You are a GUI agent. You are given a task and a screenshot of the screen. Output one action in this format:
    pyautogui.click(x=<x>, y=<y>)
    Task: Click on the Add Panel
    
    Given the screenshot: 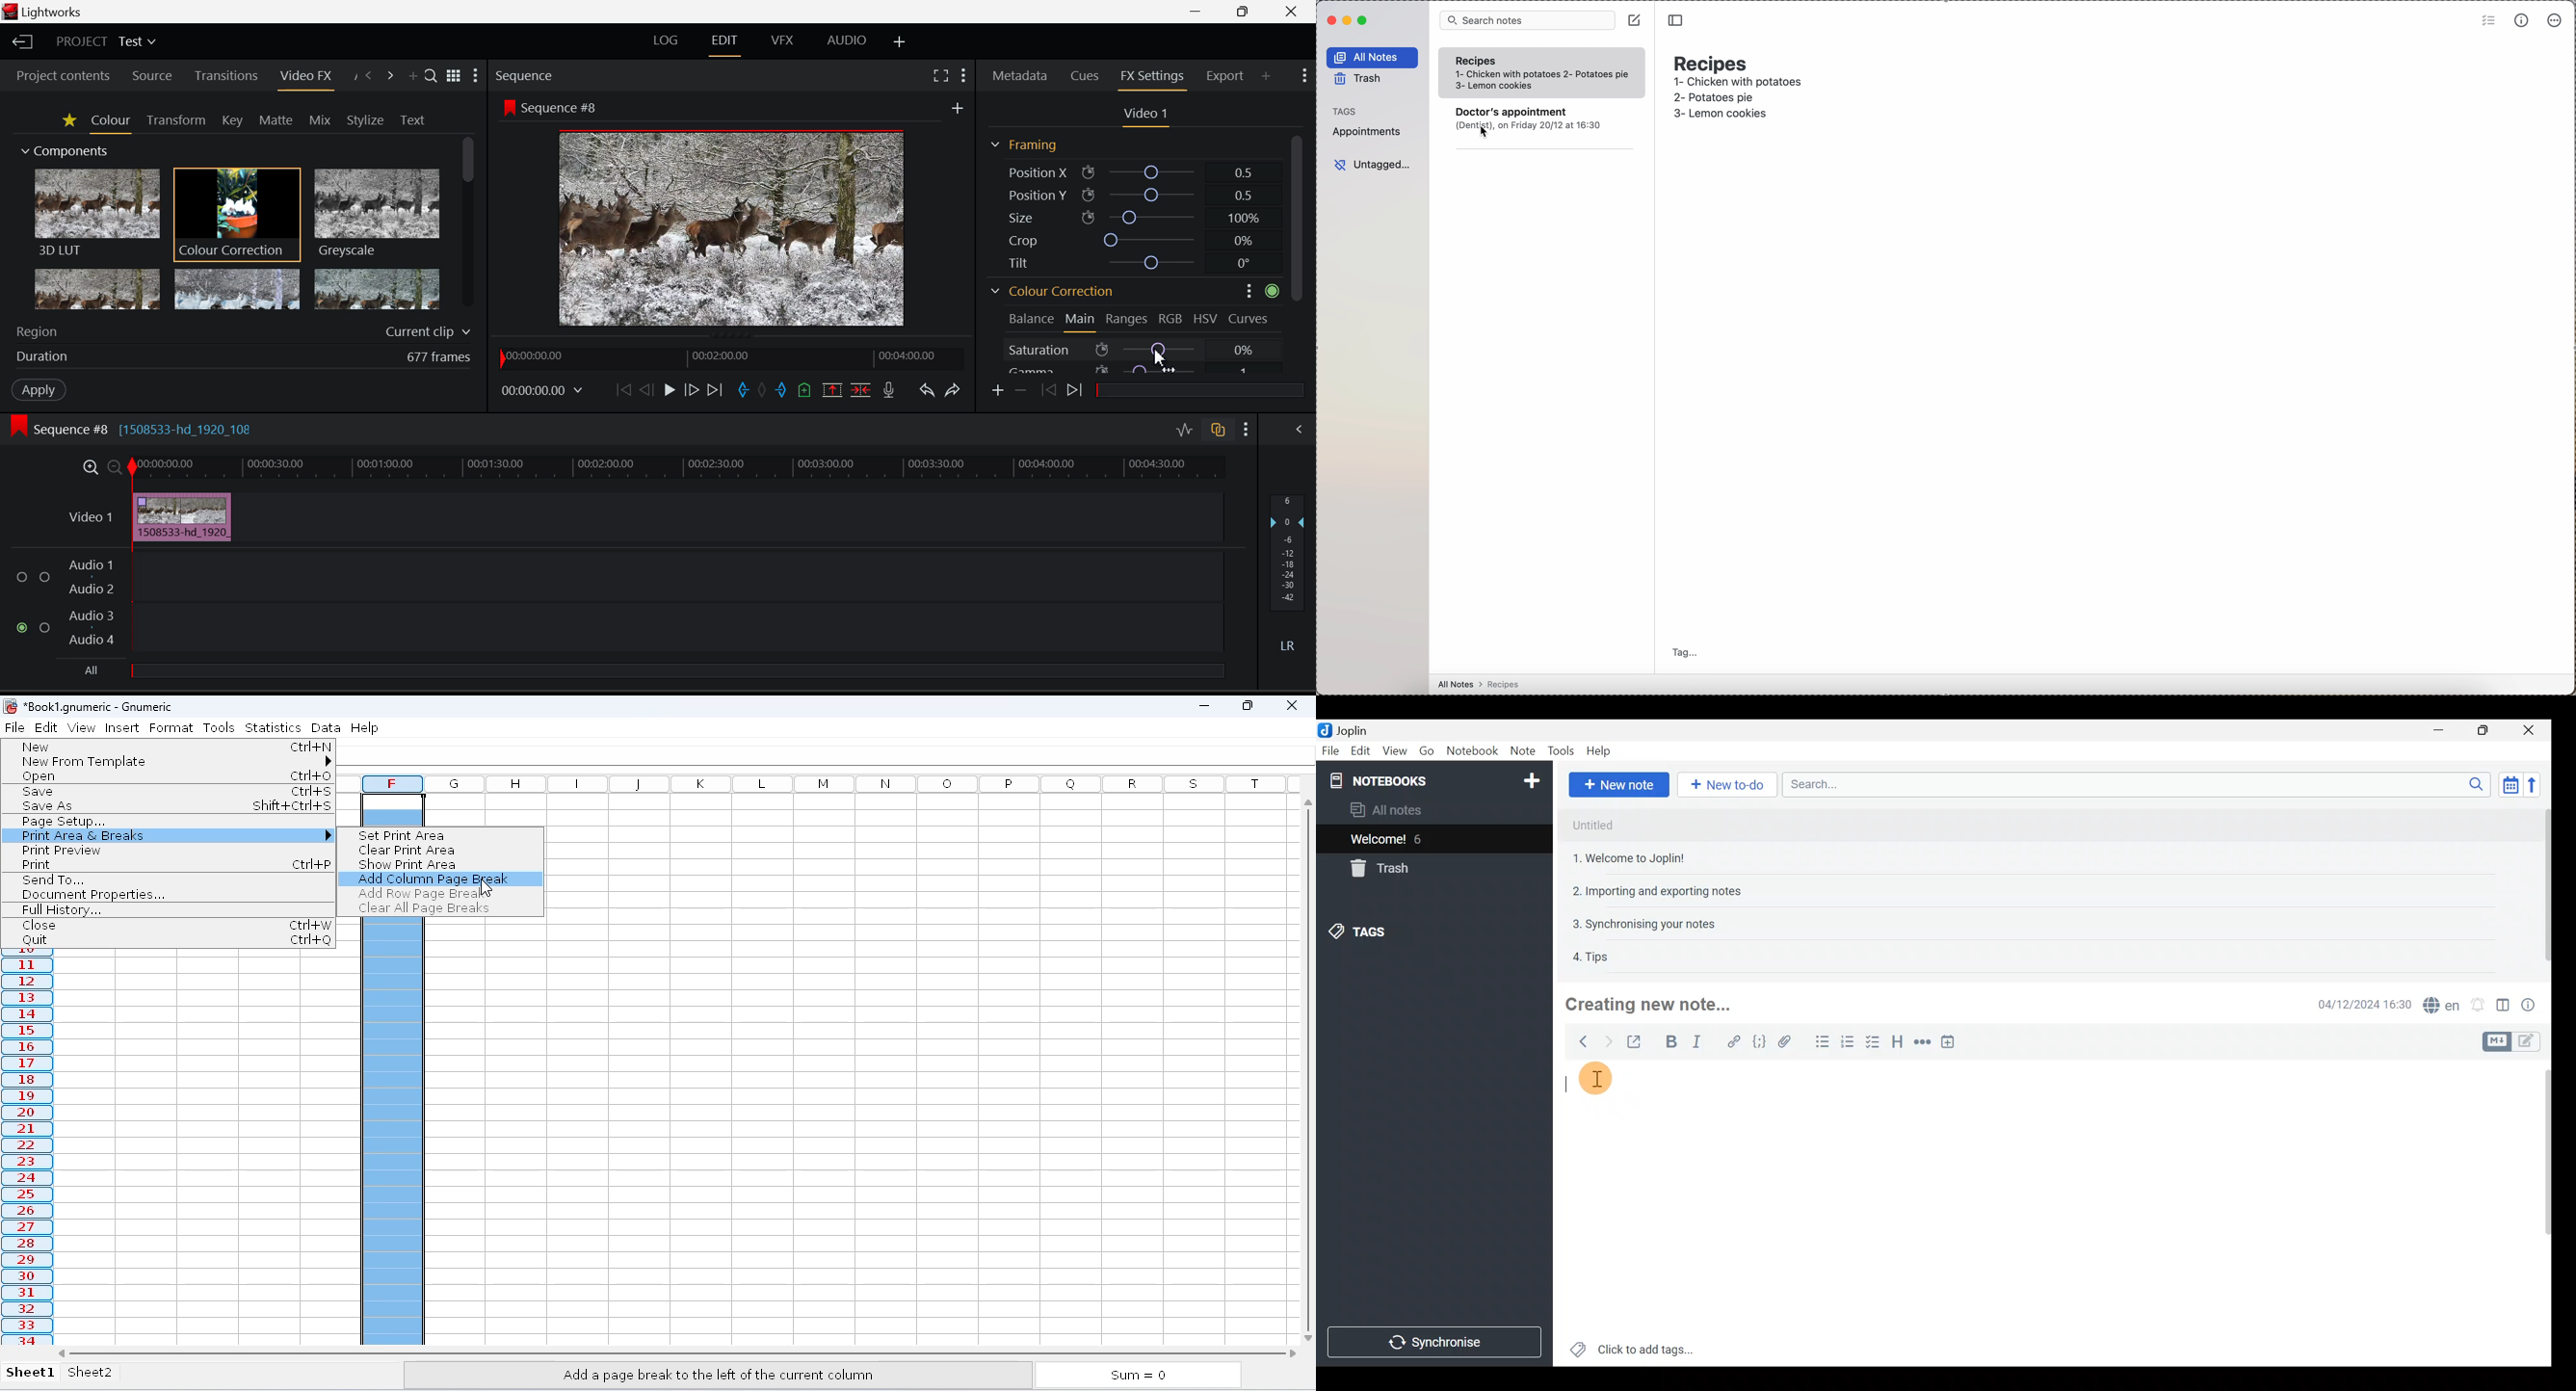 What is the action you would take?
    pyautogui.click(x=1265, y=74)
    